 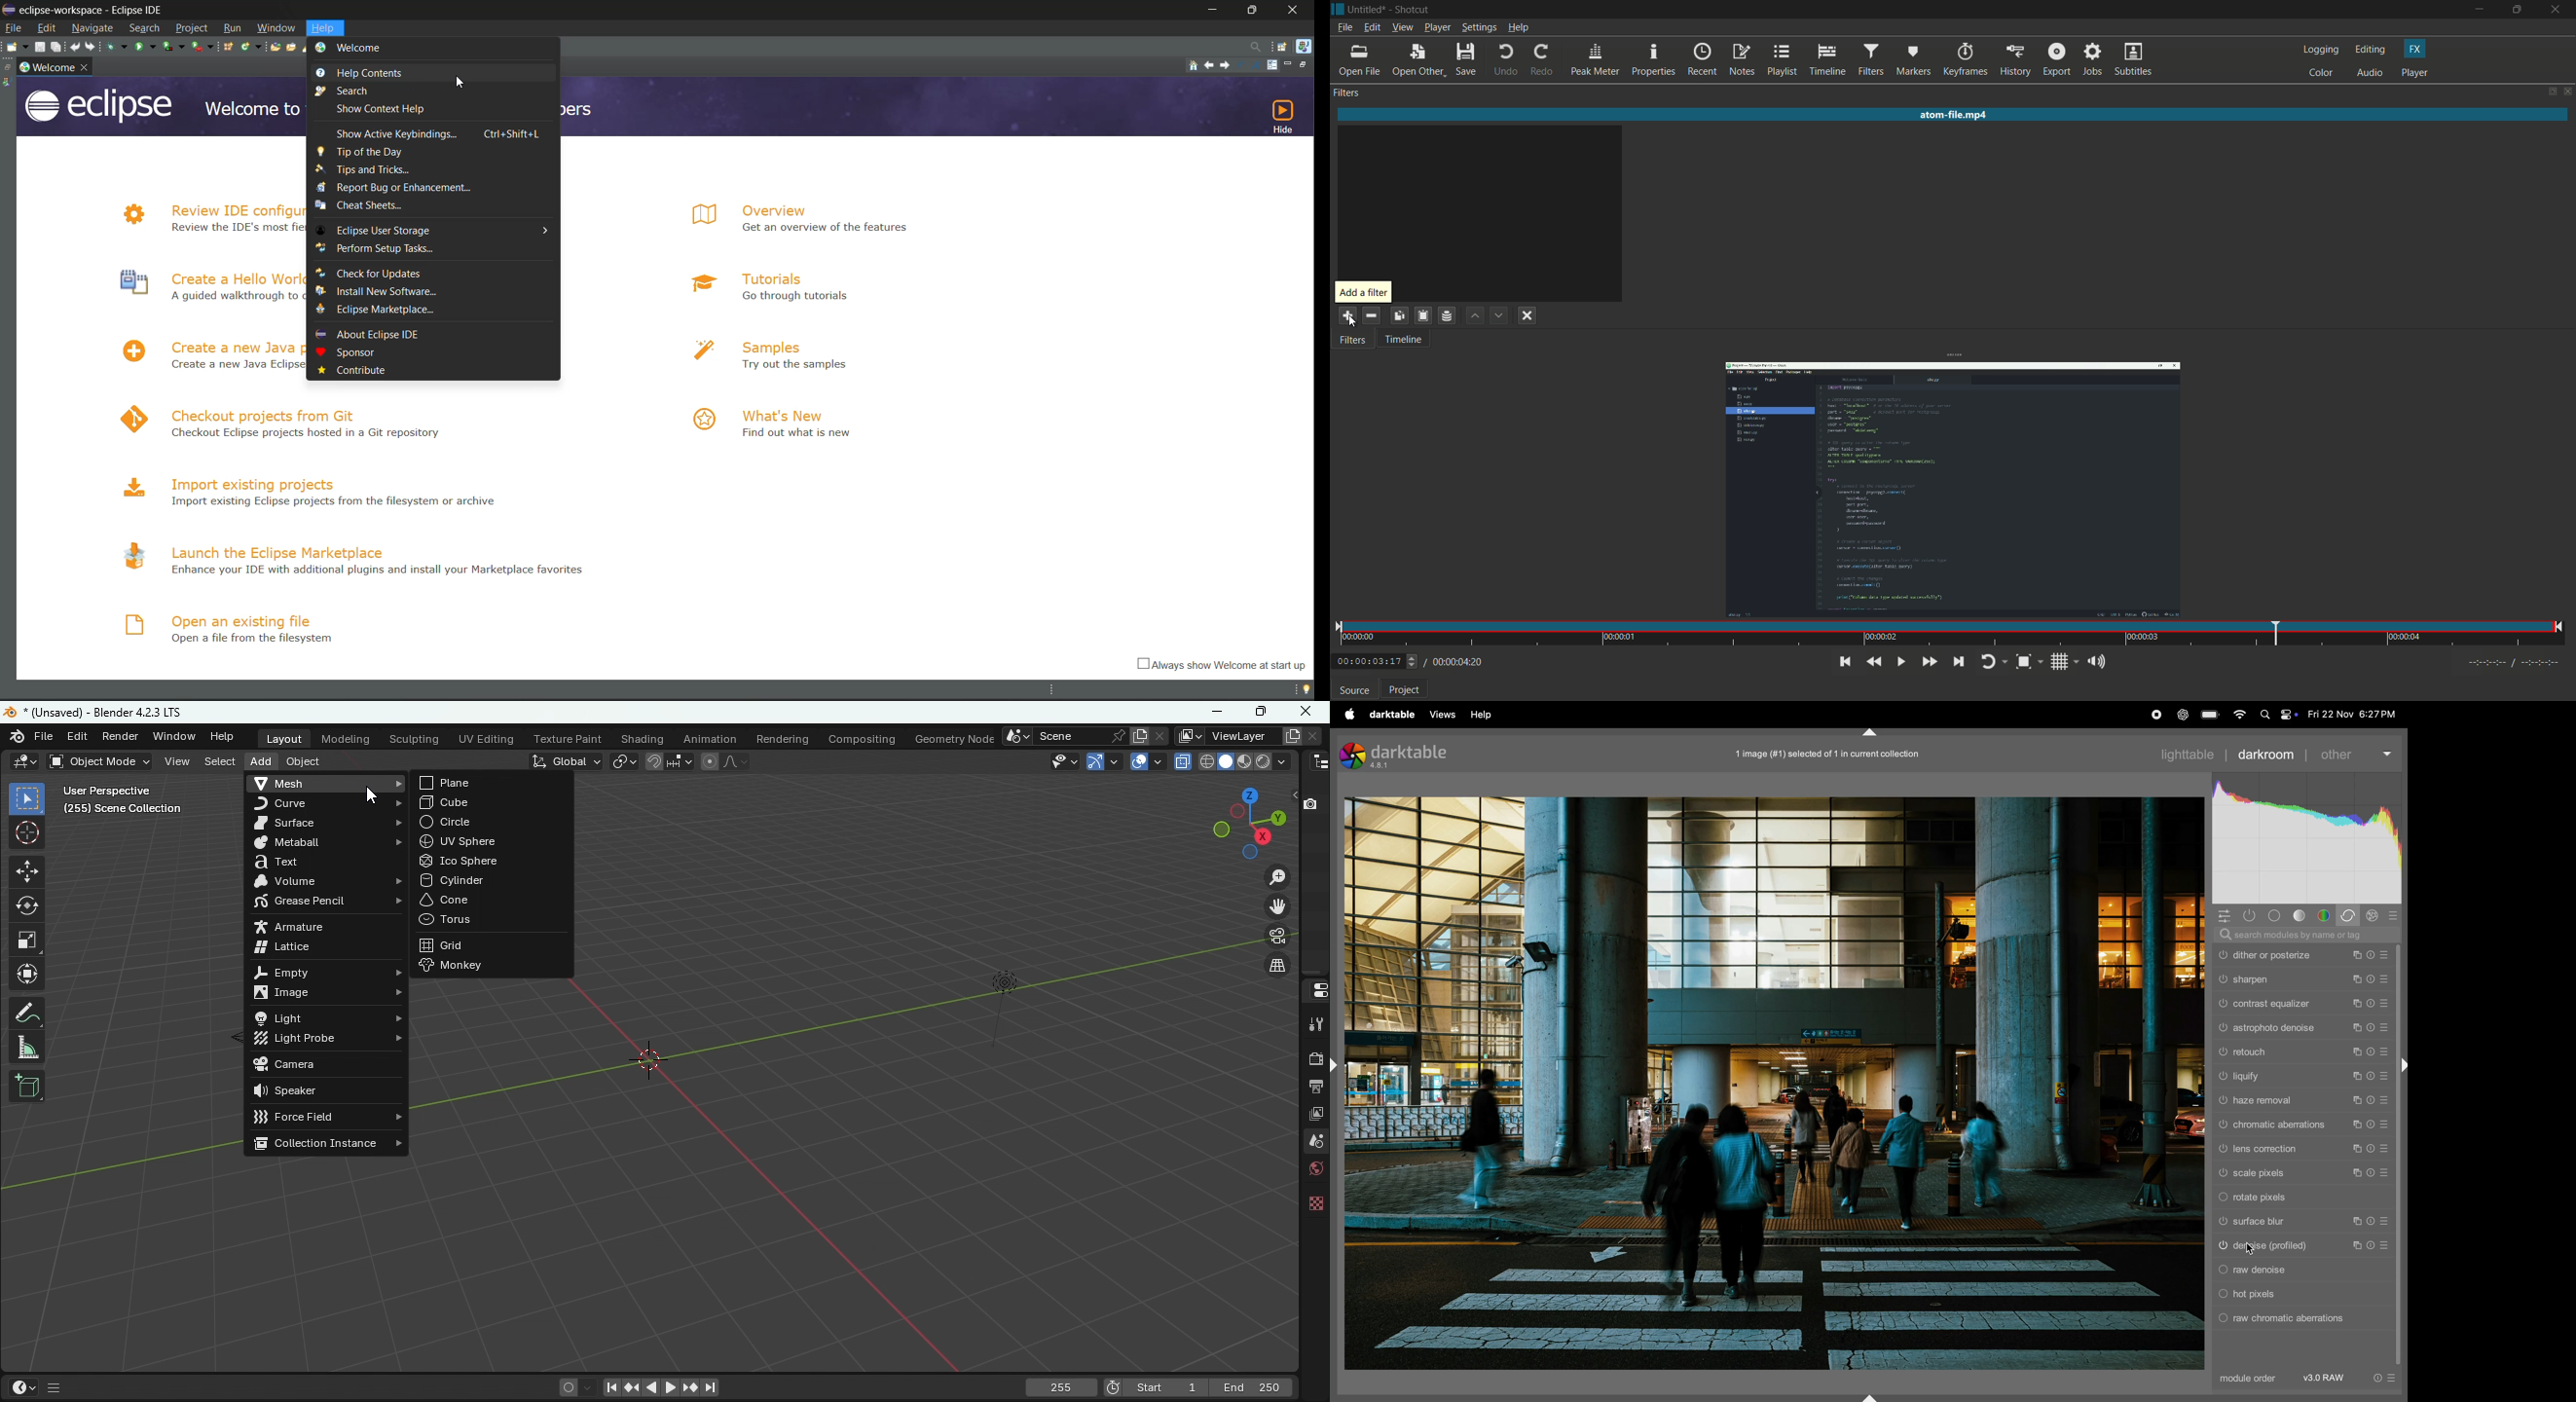 What do you see at coordinates (55, 68) in the screenshot?
I see `workspace` at bounding box center [55, 68].